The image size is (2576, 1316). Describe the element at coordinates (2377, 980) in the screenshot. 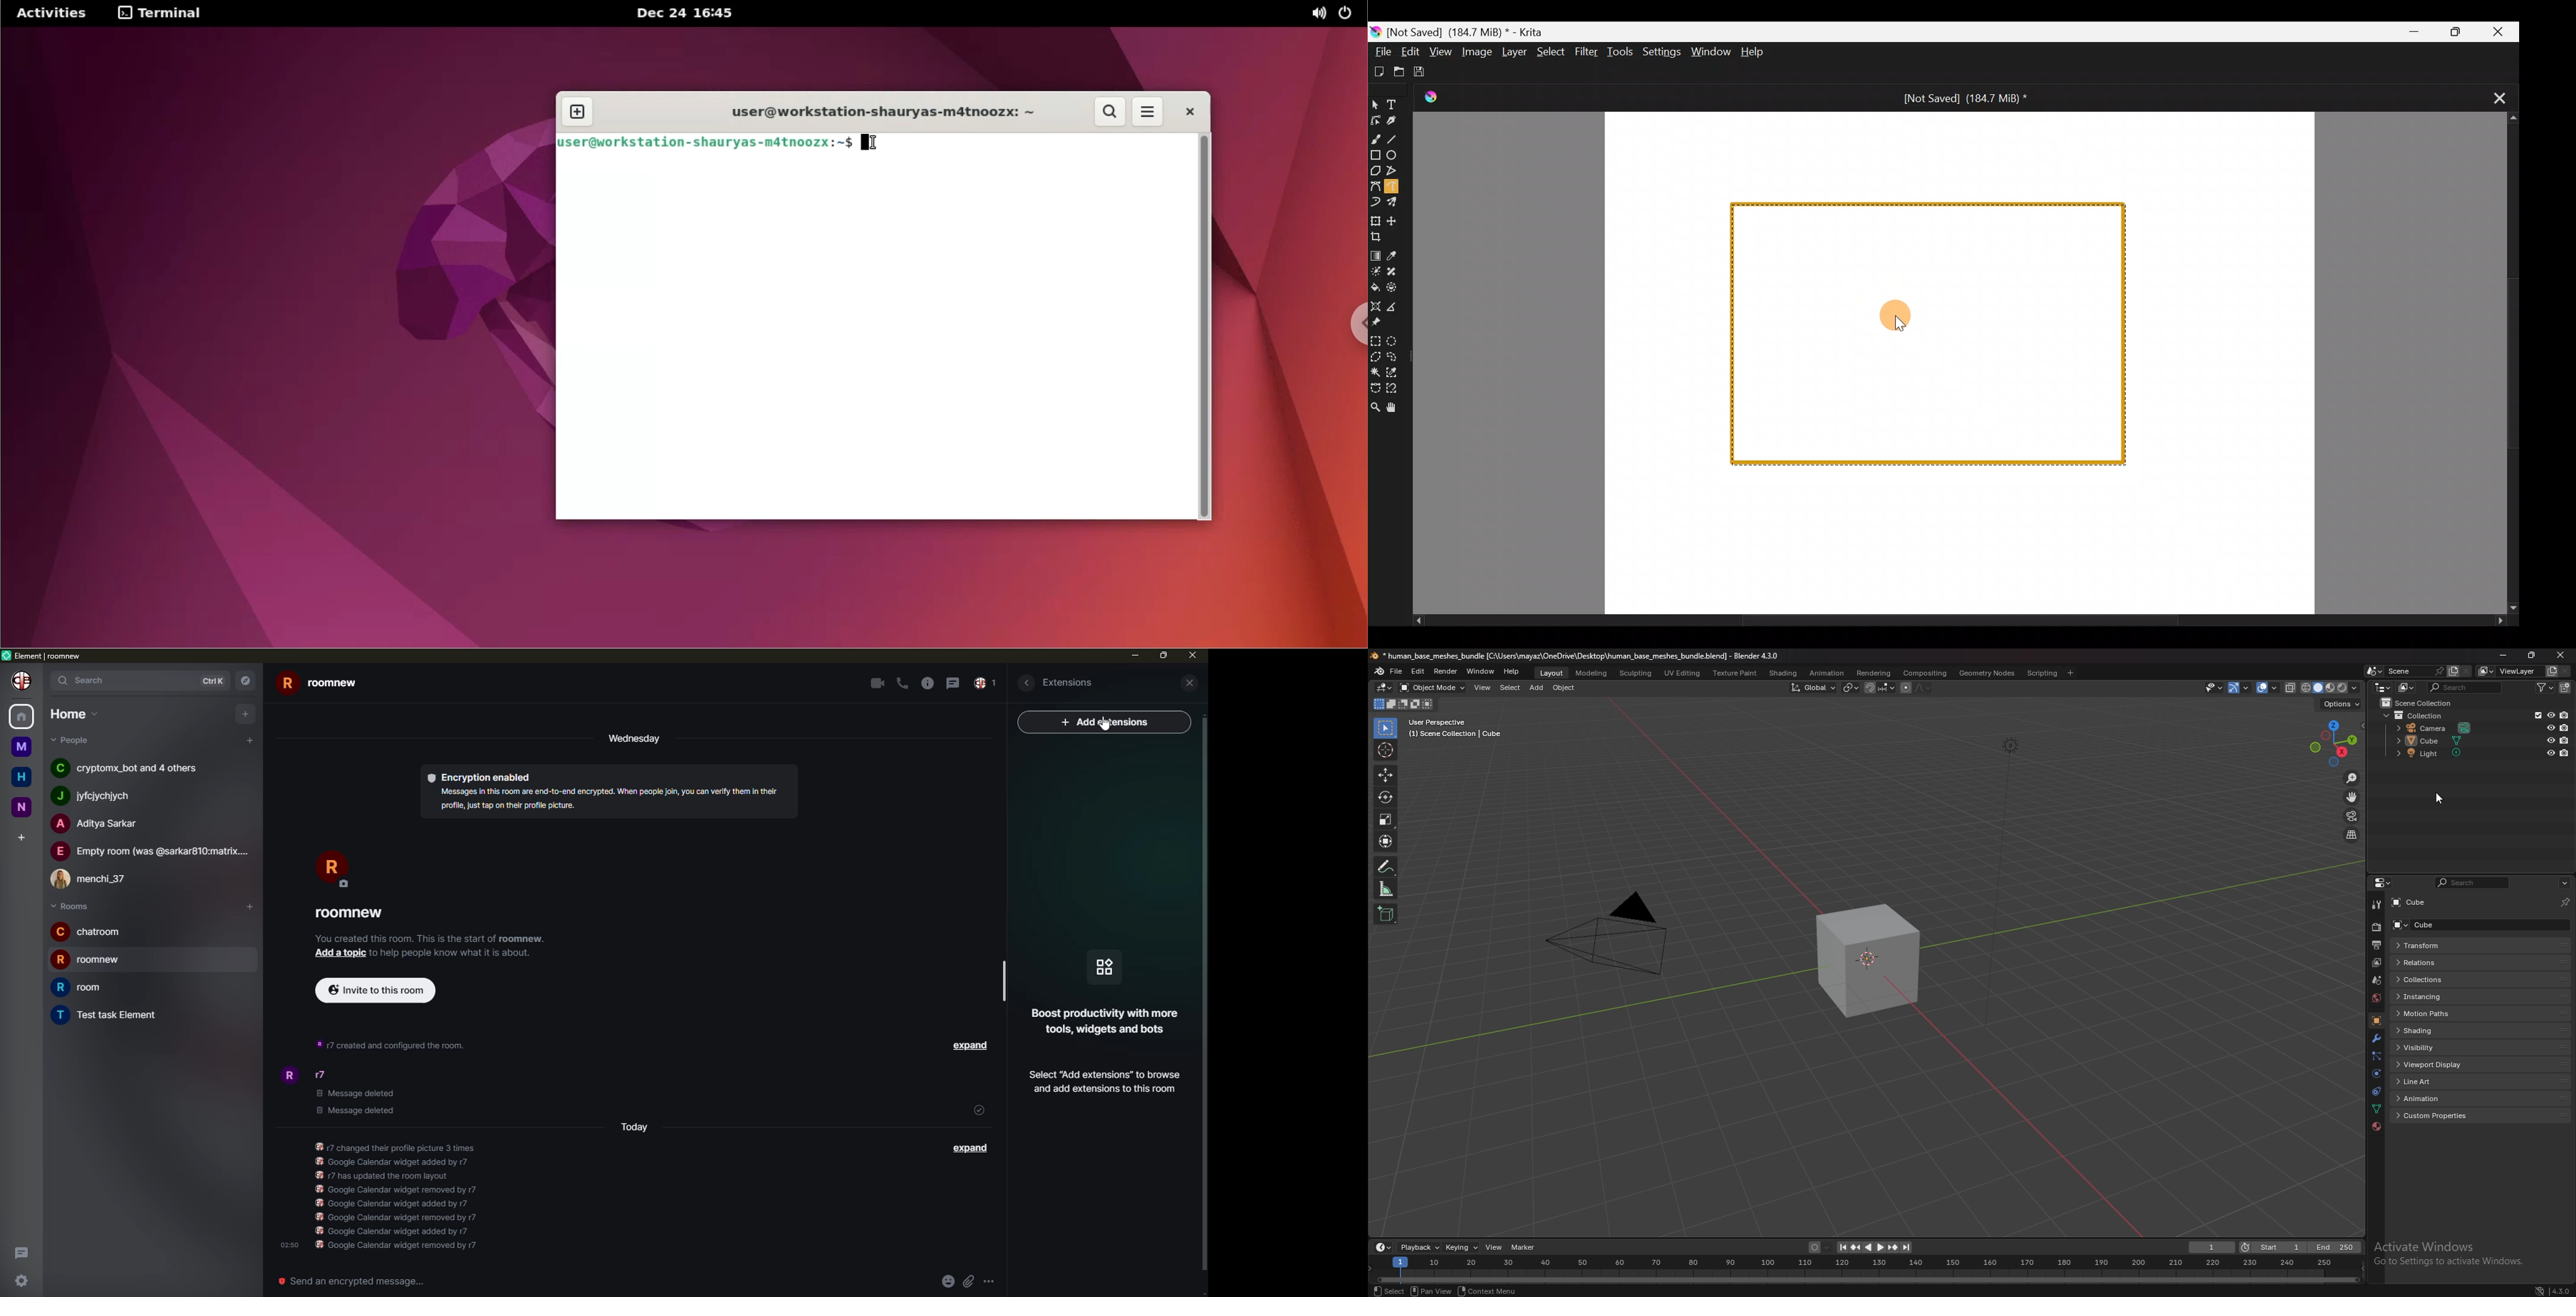

I see `scene` at that location.